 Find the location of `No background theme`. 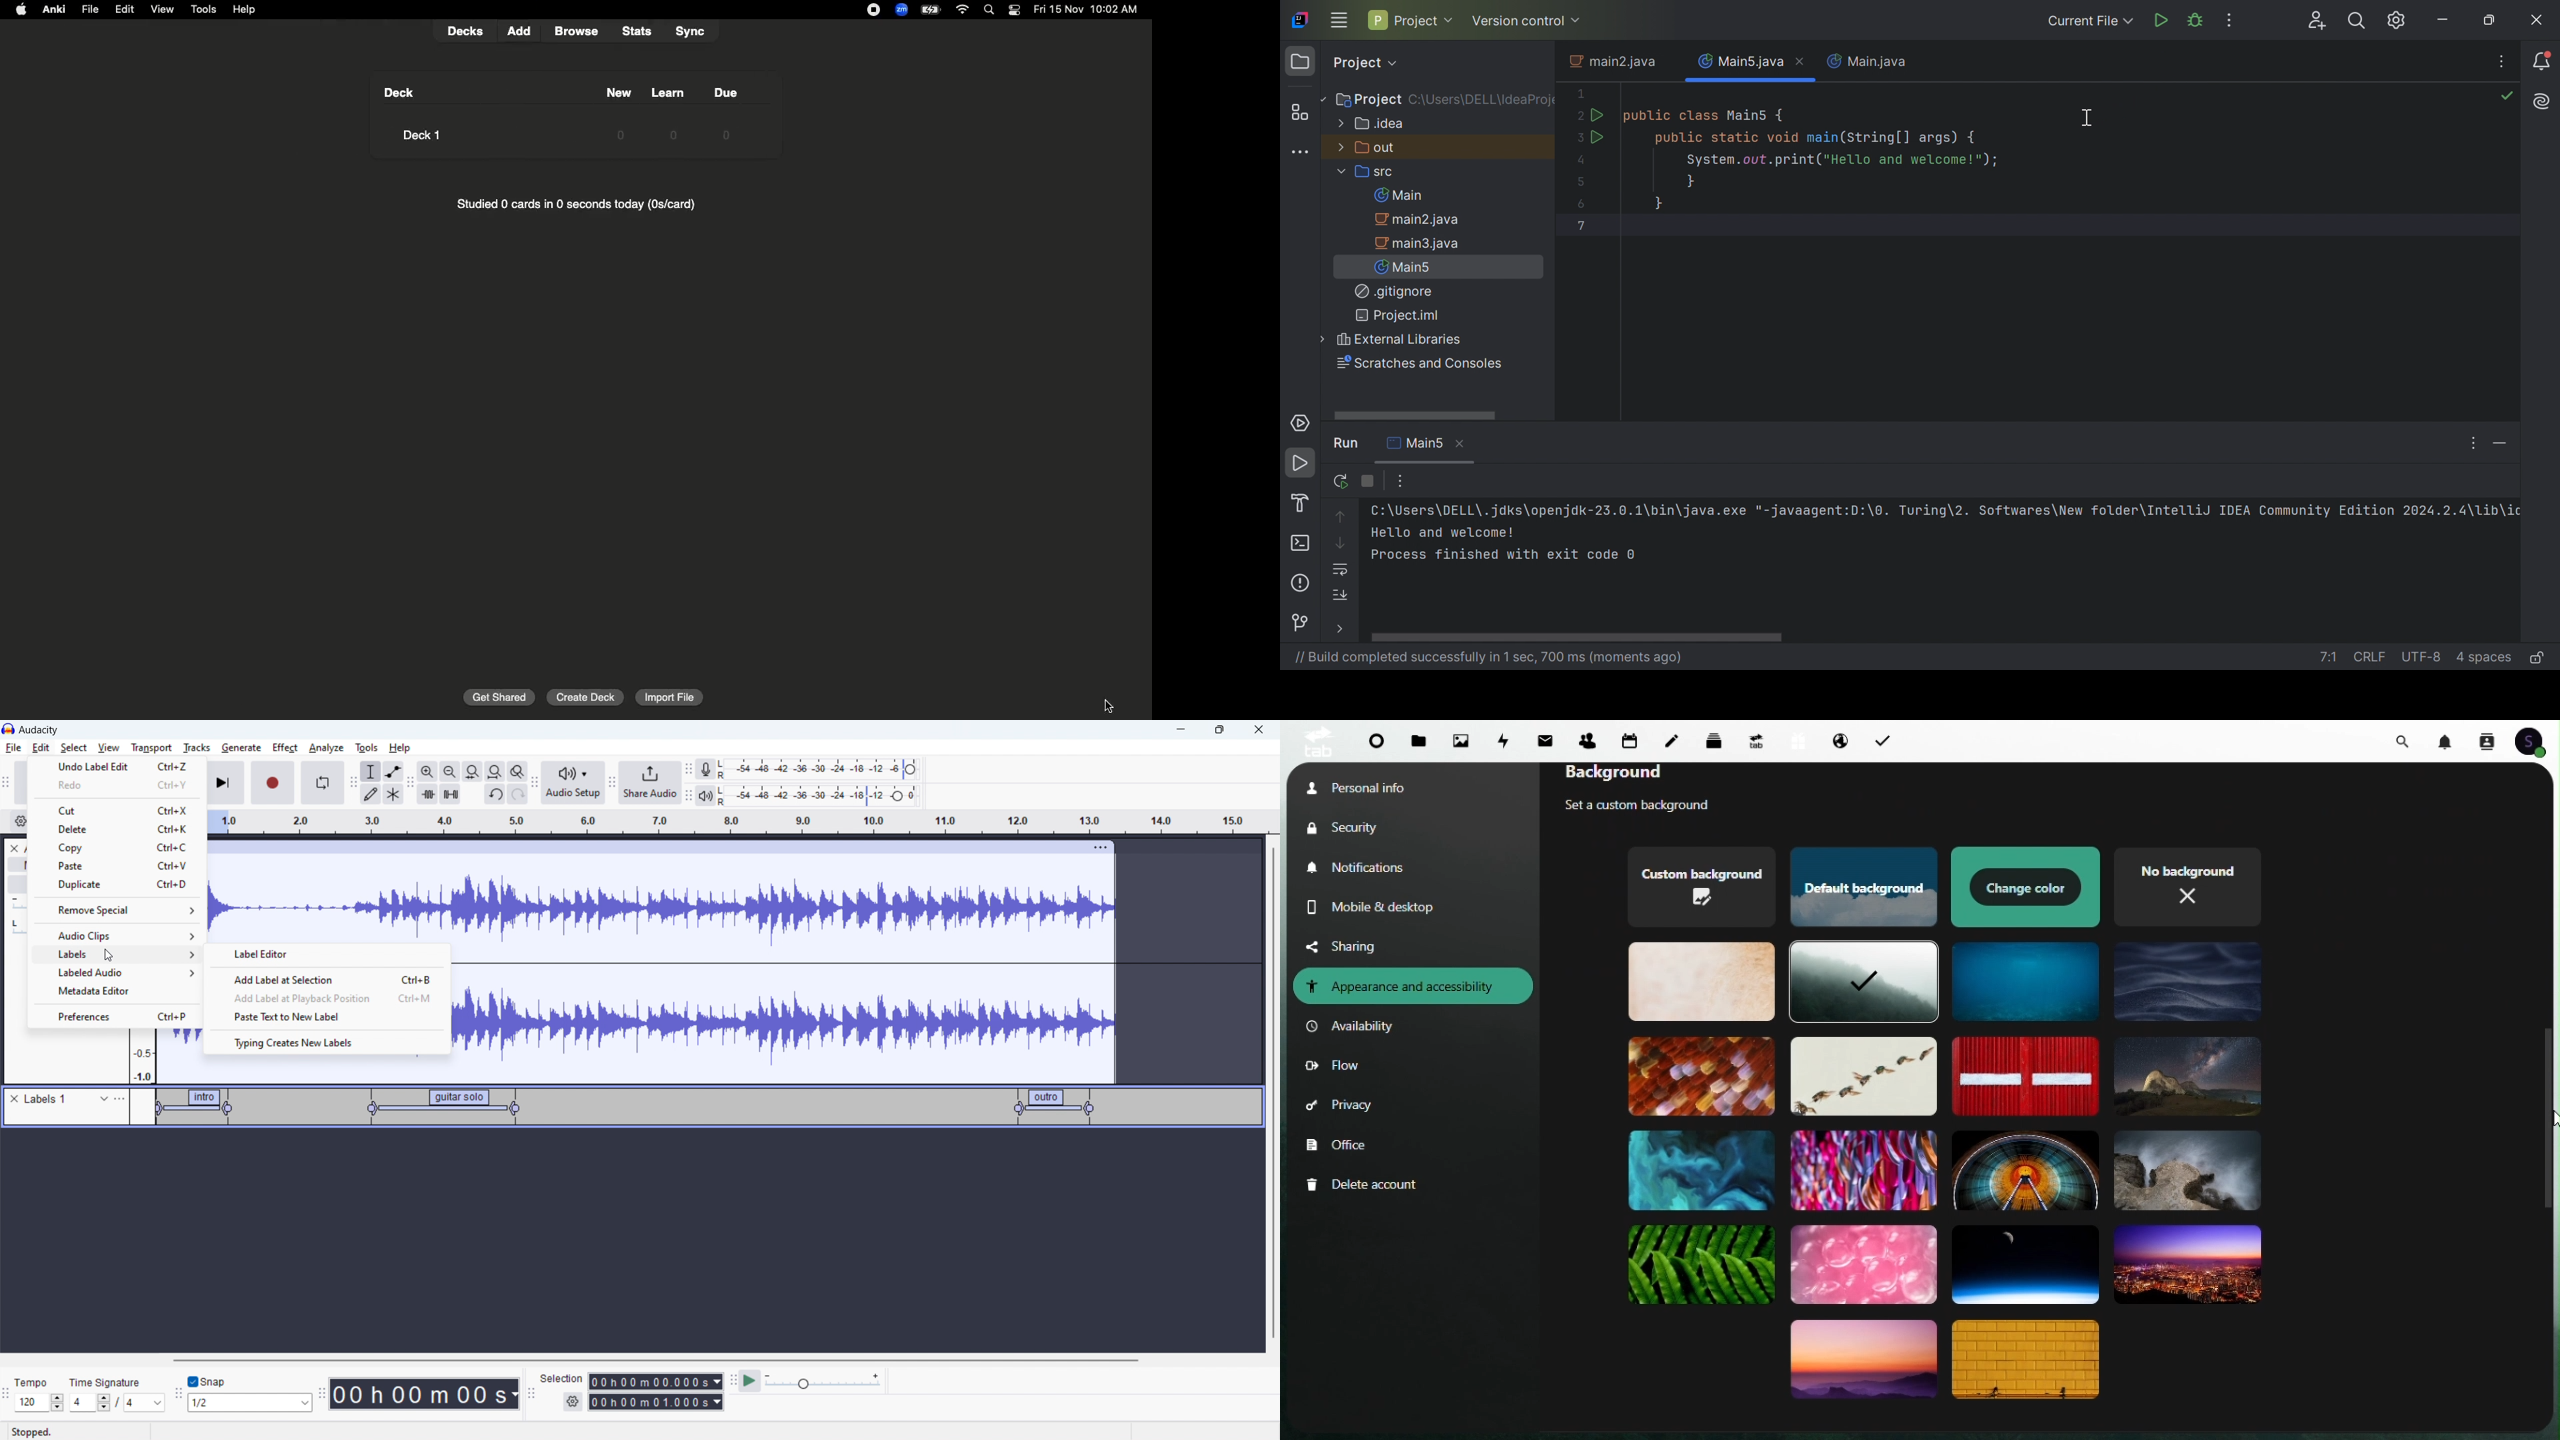

No background theme is located at coordinates (2191, 885).